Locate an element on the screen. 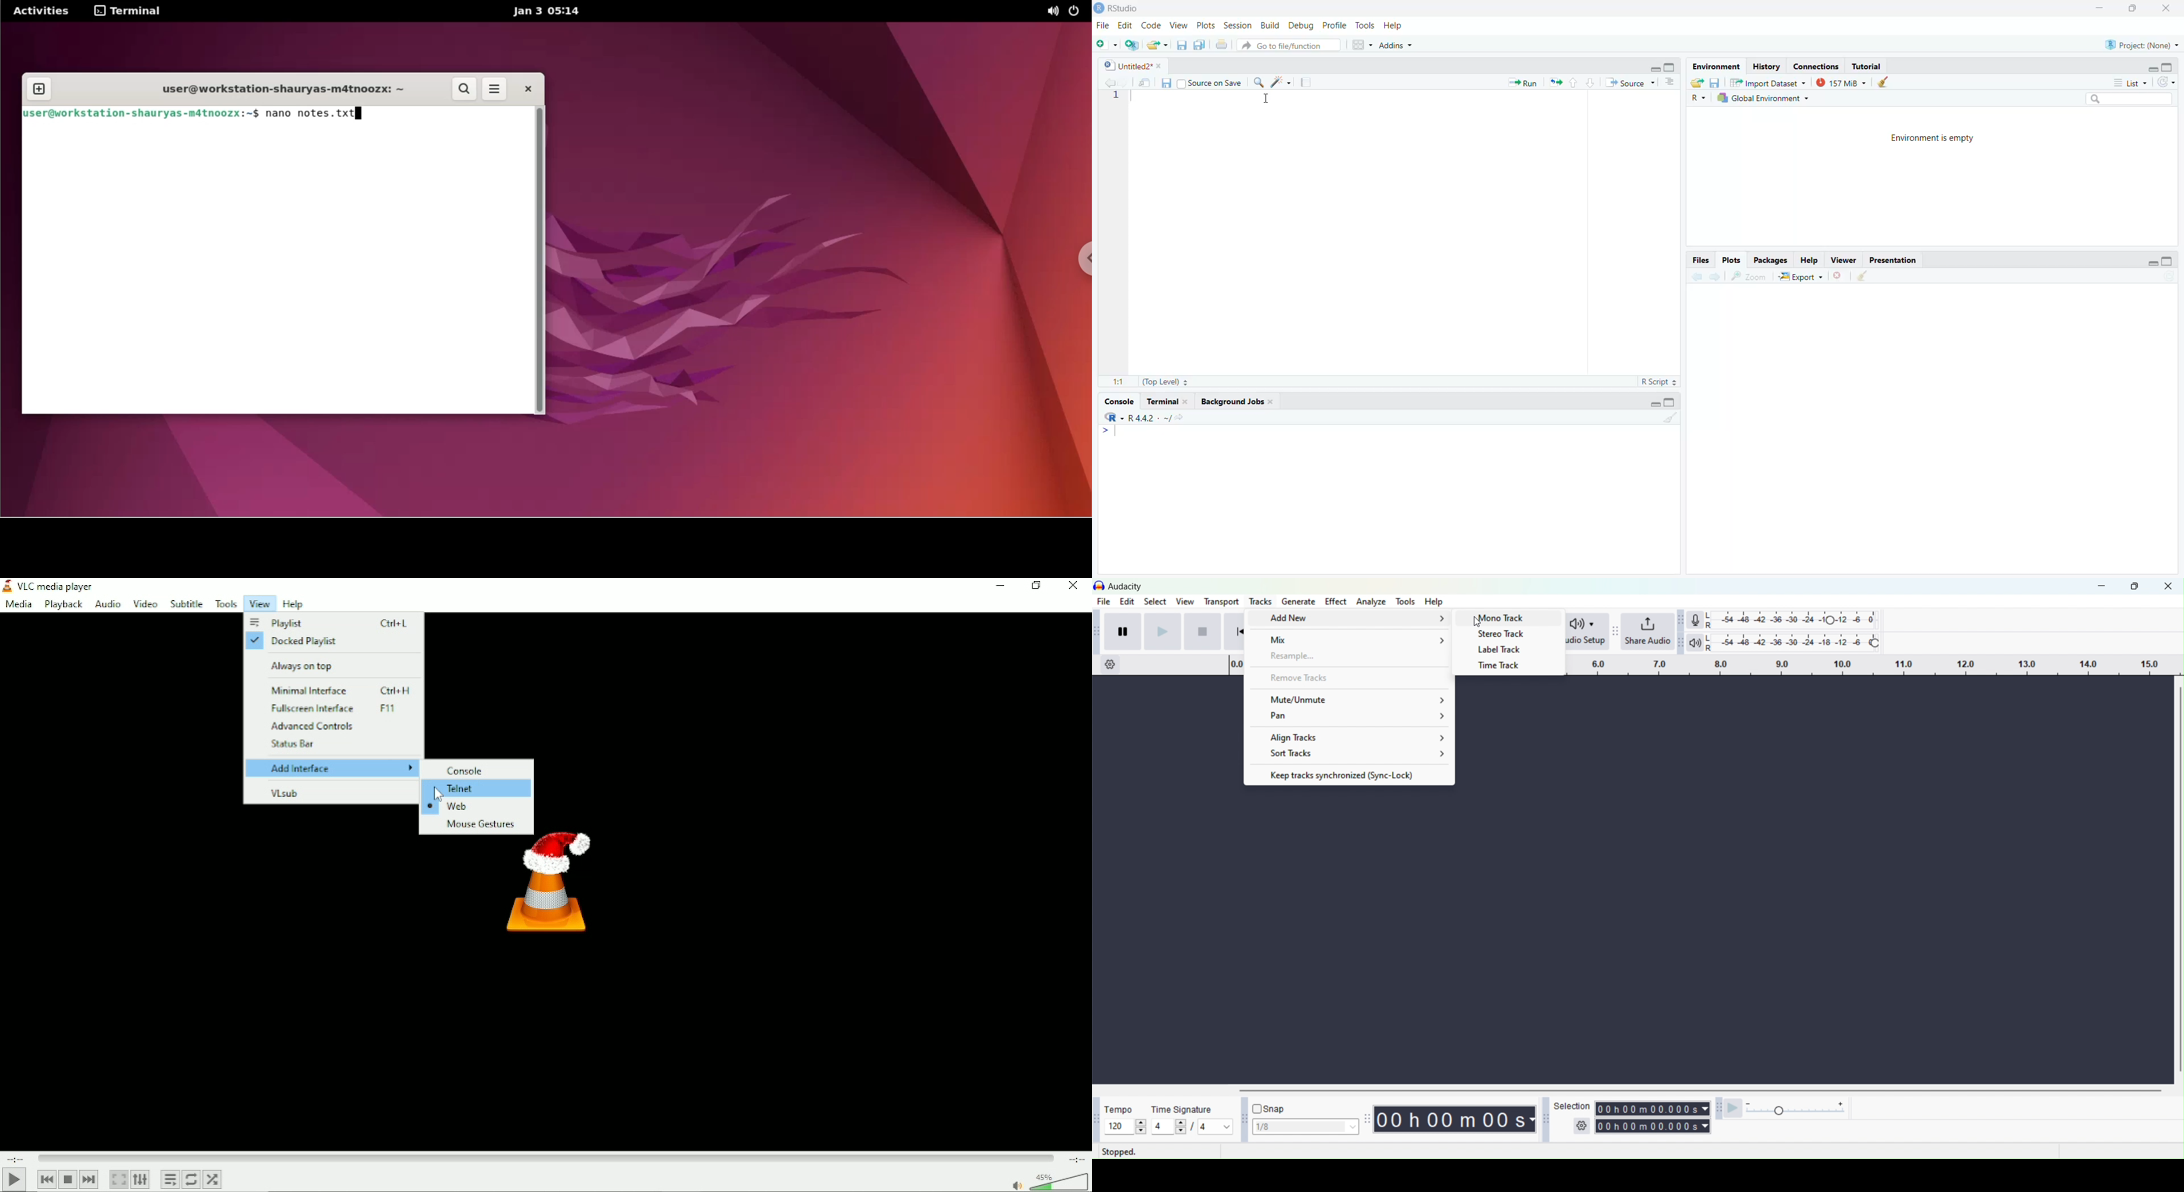 The image size is (2184, 1204). VLsub is located at coordinates (284, 795).